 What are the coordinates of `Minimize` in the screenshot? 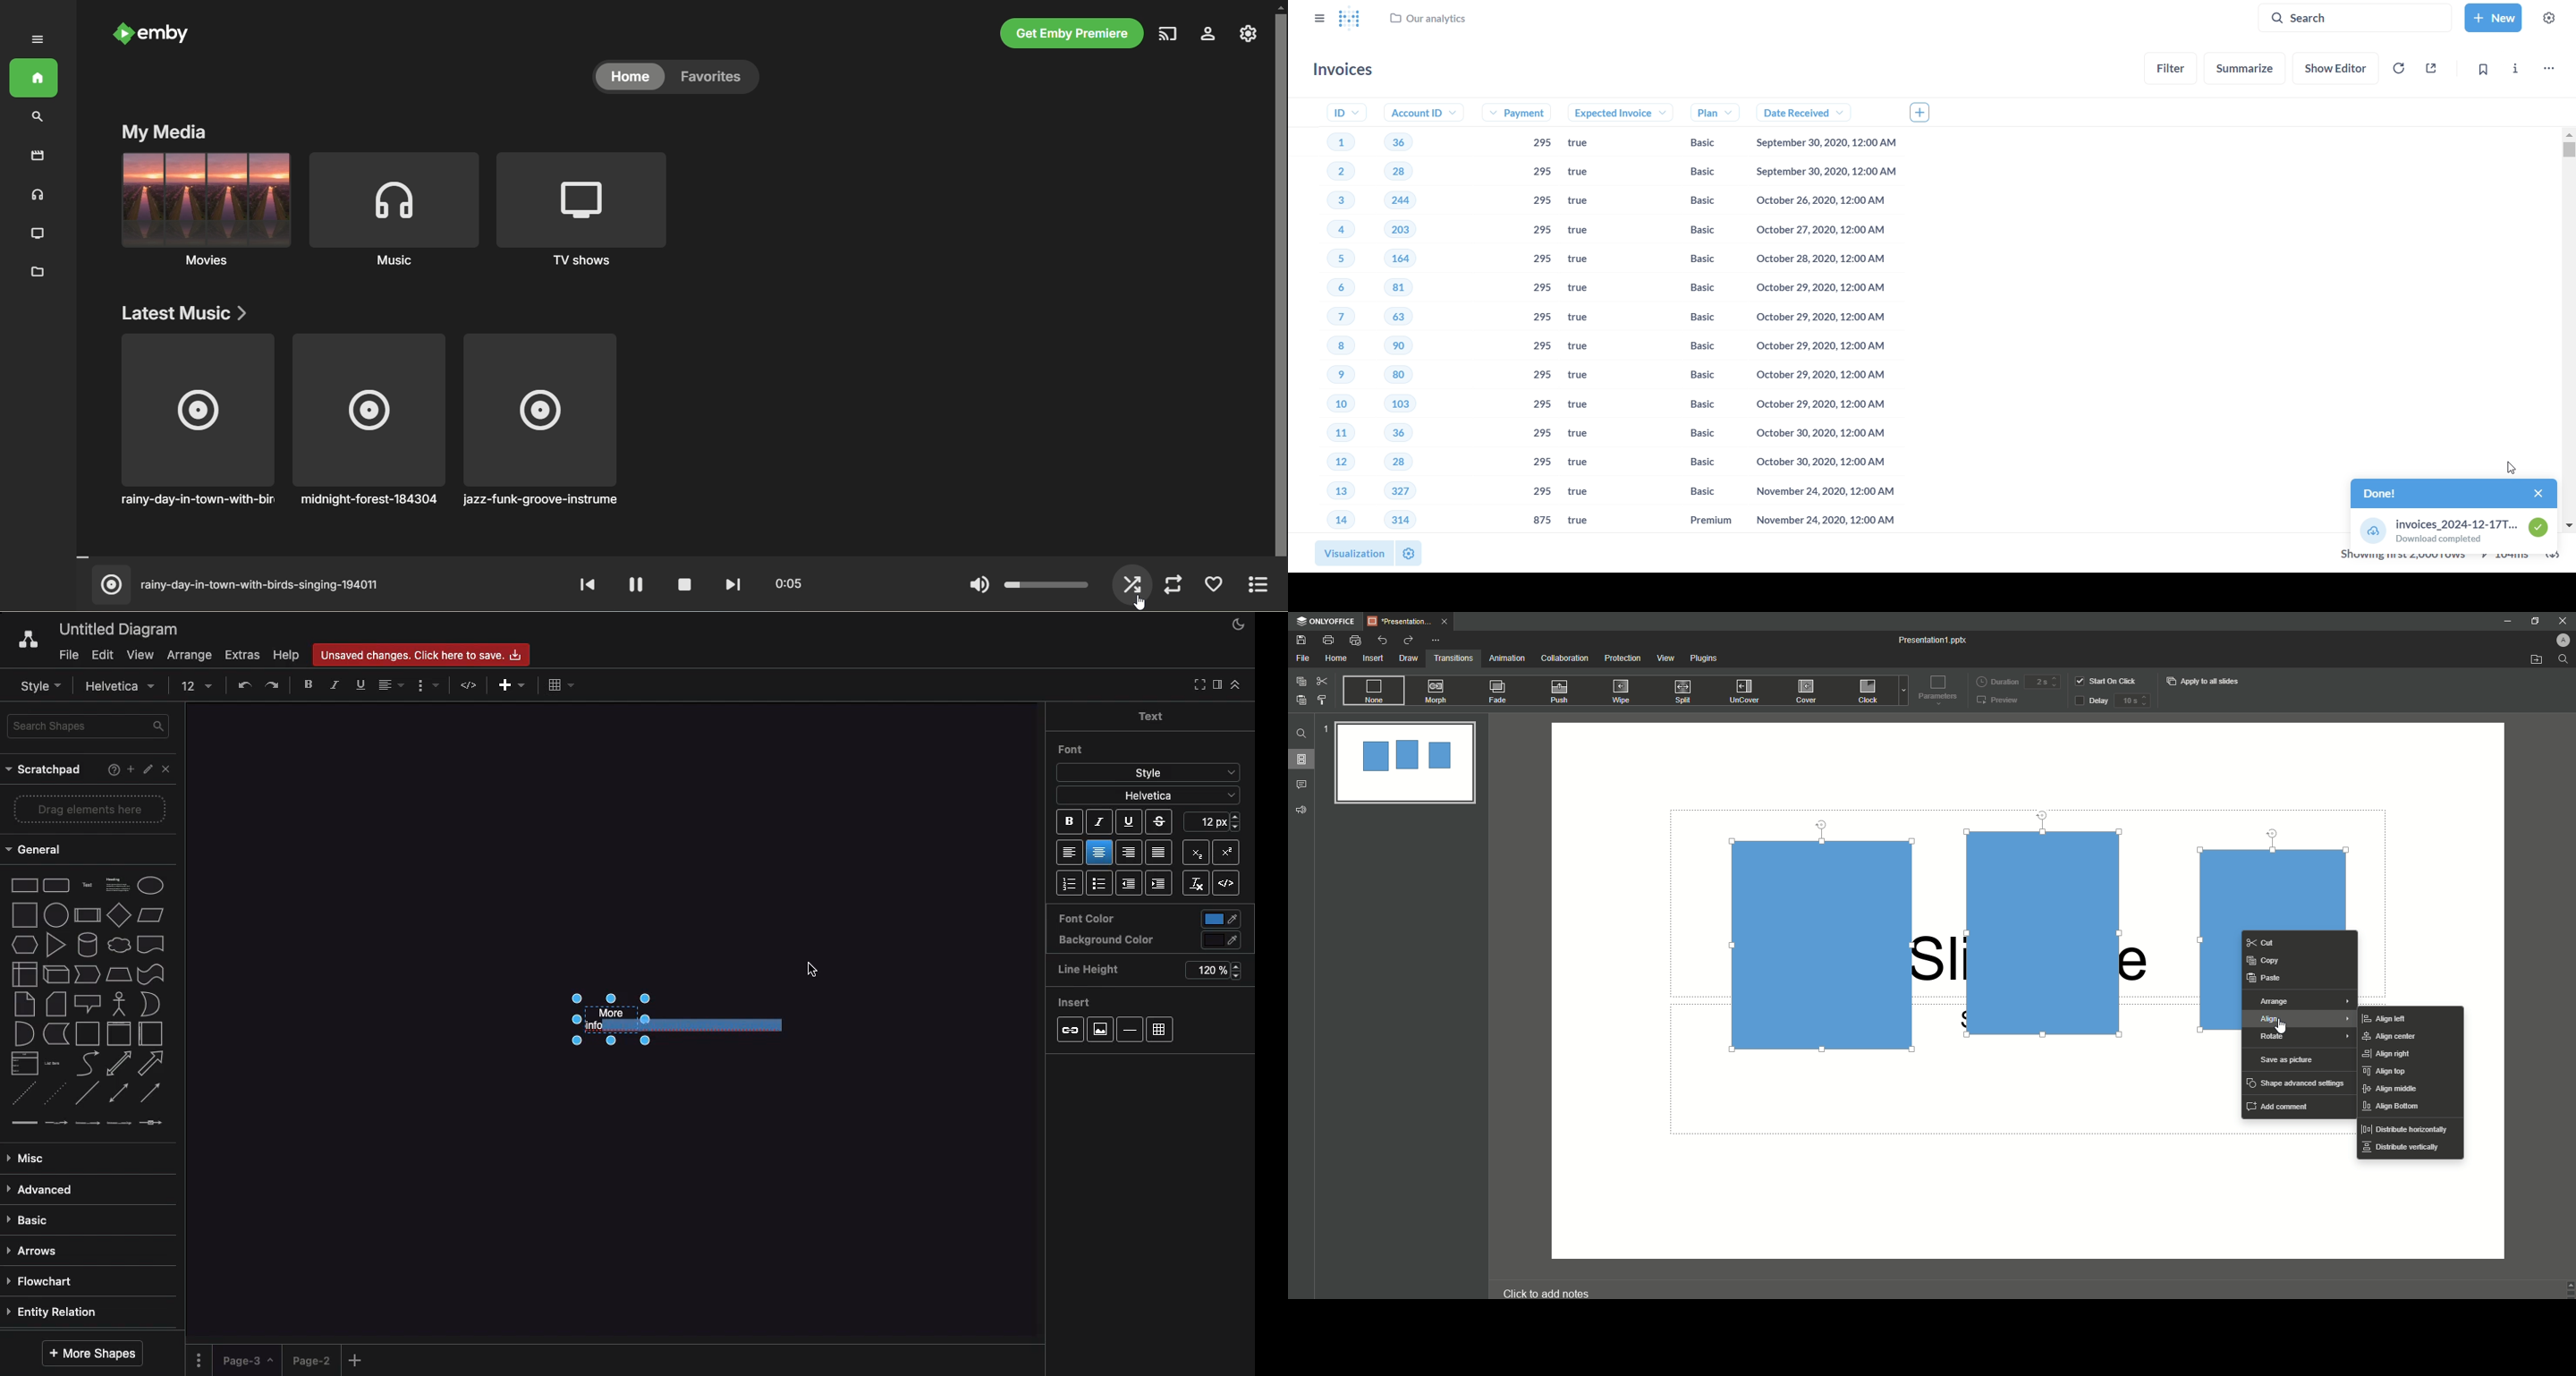 It's located at (2506, 623).